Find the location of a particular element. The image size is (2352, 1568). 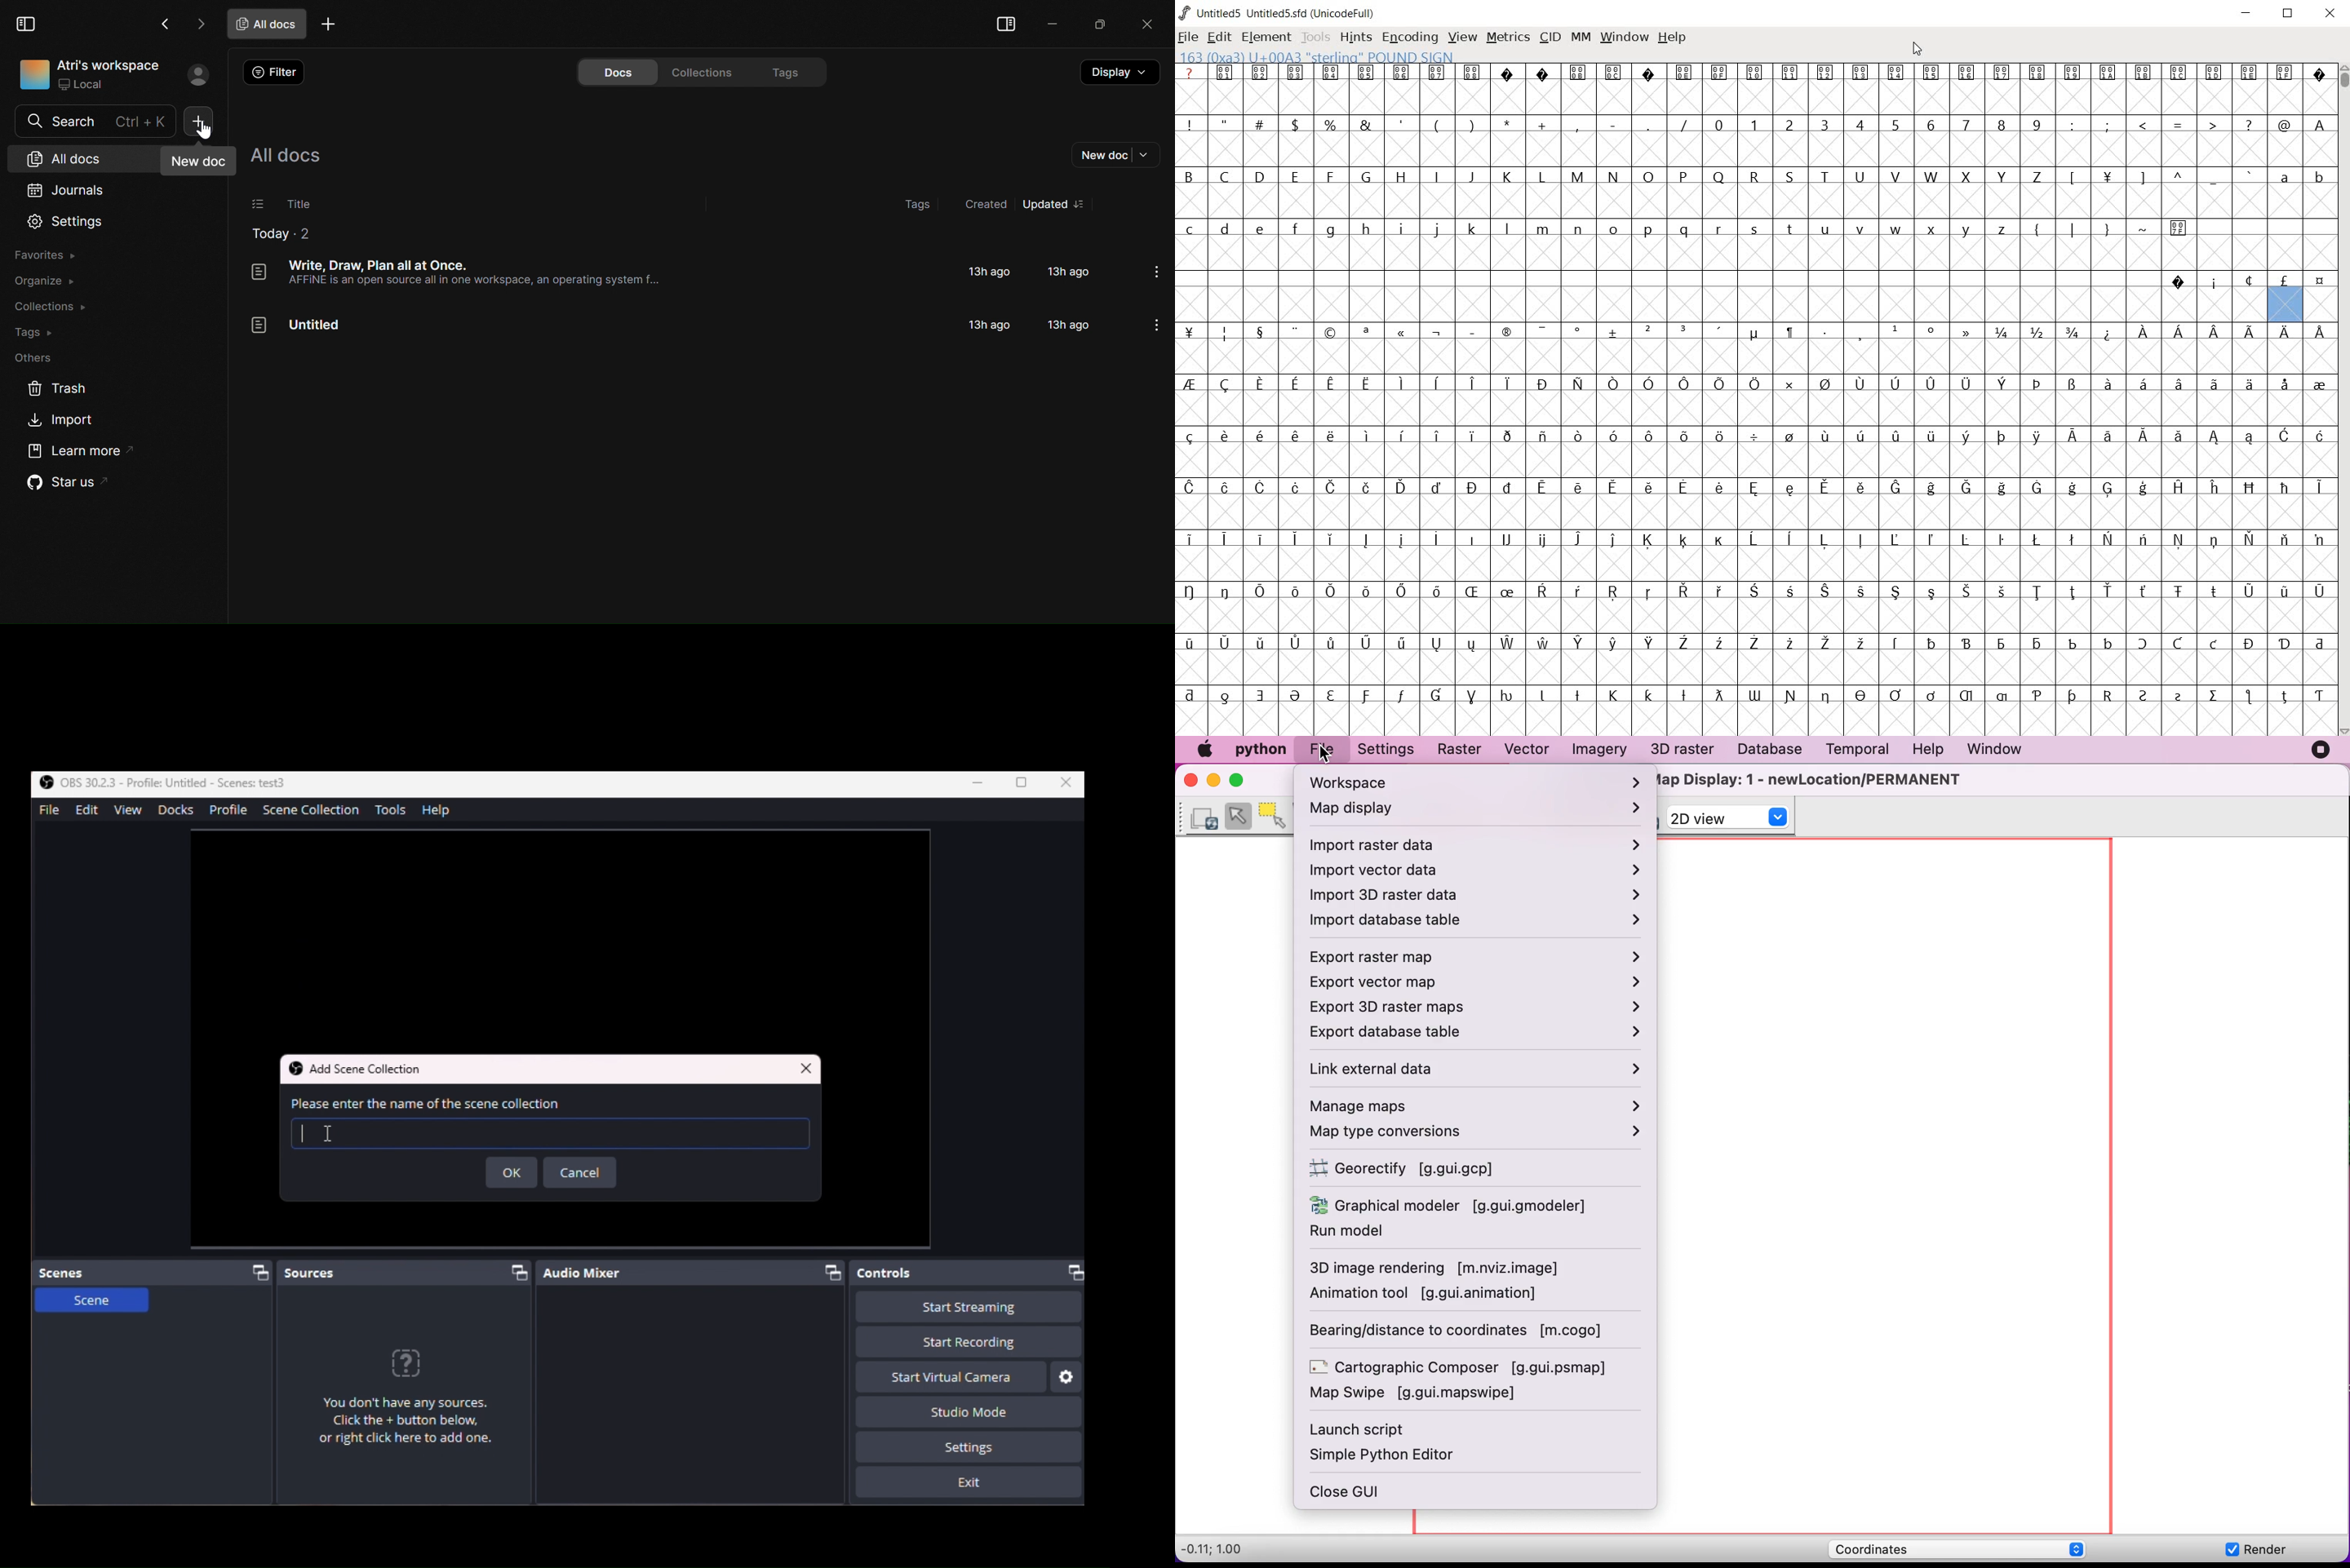

Symbol is located at coordinates (2286, 437).